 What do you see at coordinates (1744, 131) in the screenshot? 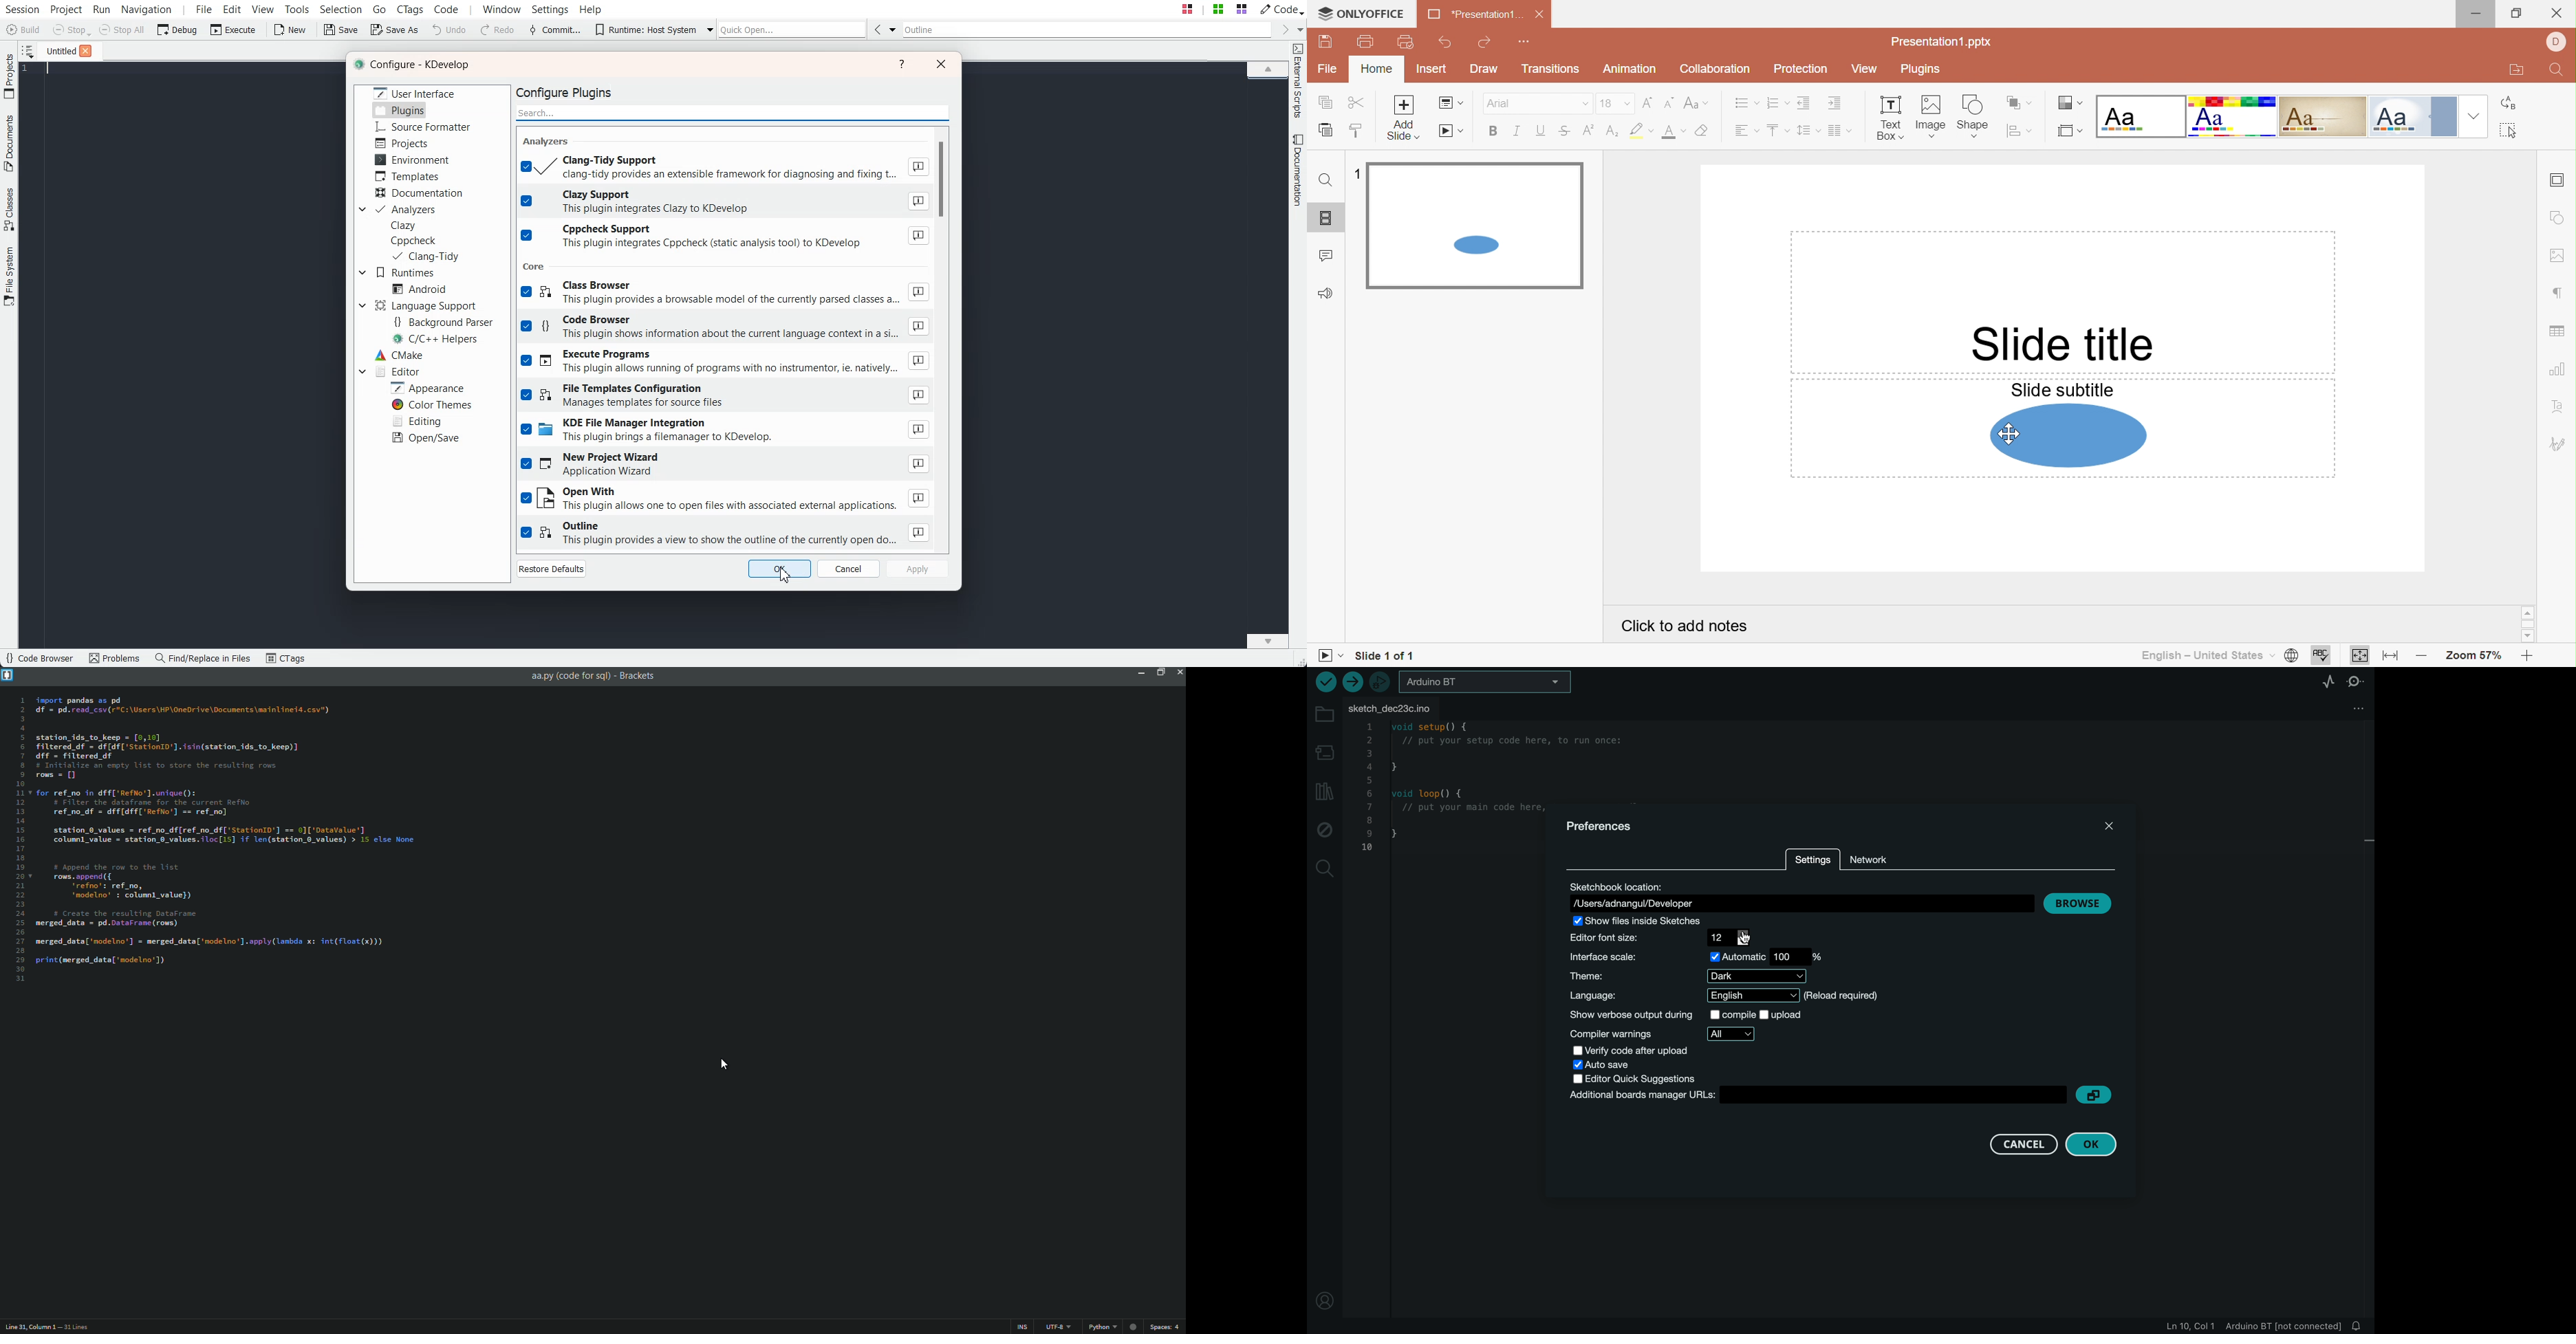
I see `Horizontal align` at bounding box center [1744, 131].